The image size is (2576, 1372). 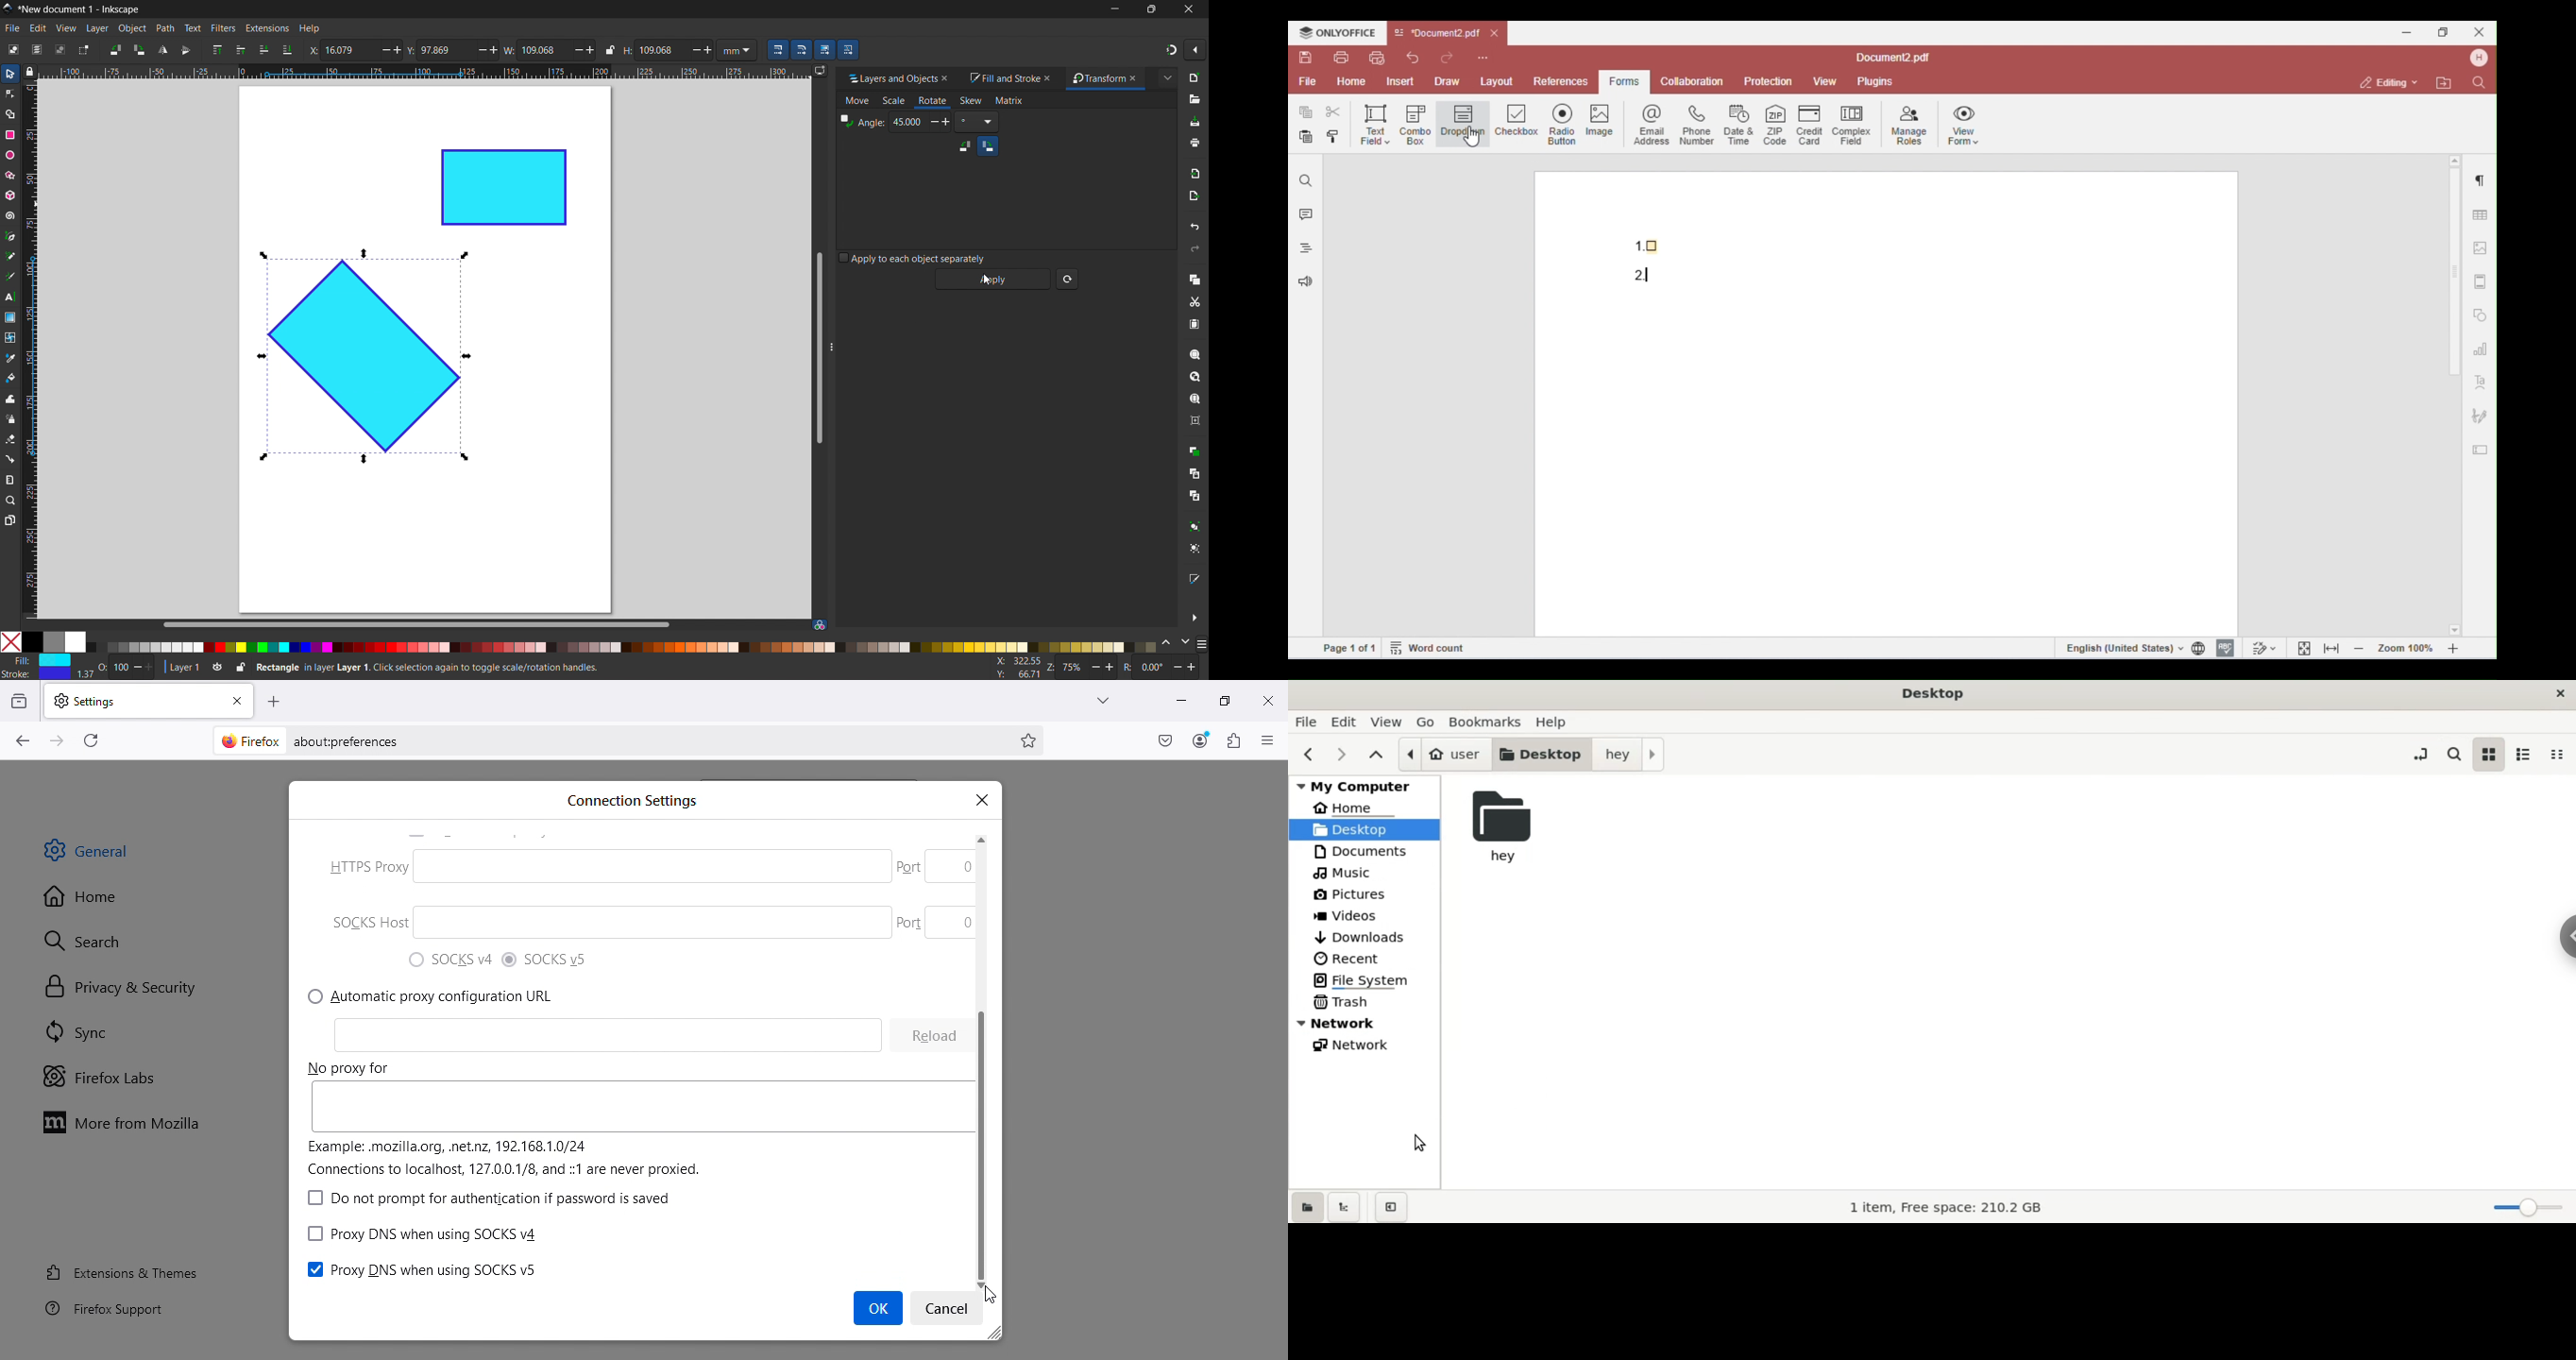 I want to click on No color, so click(x=11, y=641).